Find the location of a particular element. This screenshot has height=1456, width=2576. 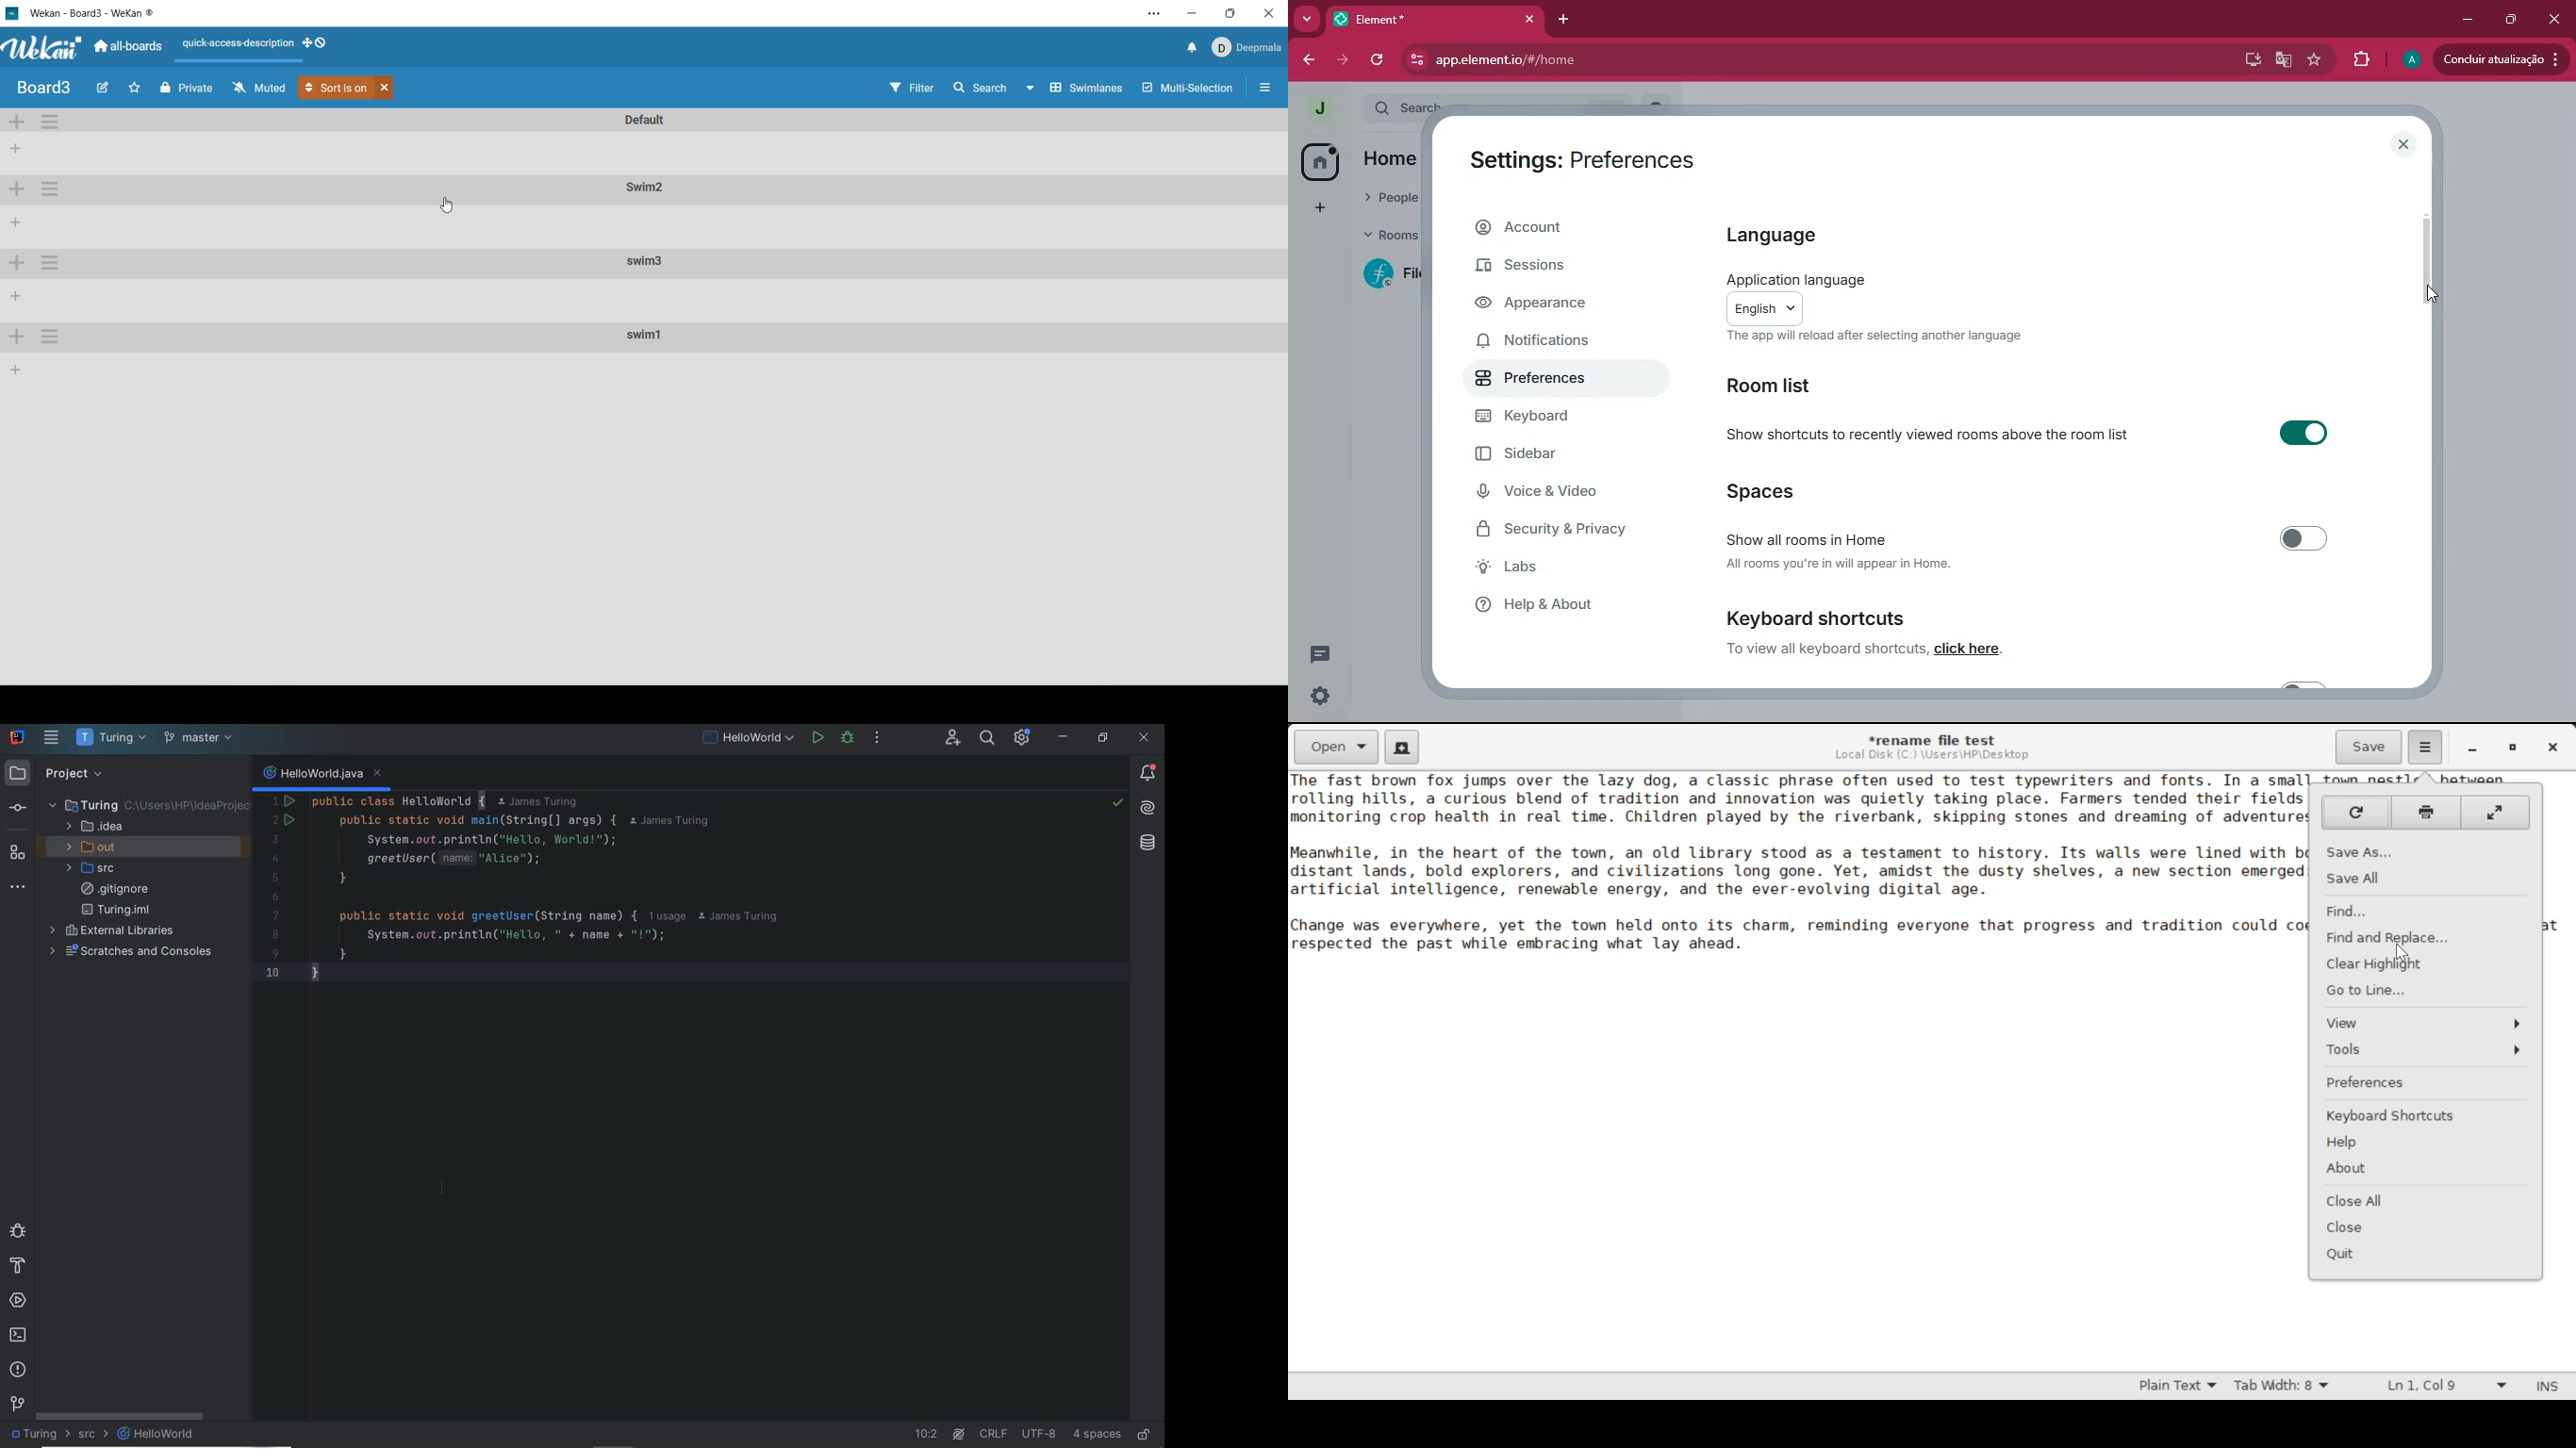

swim2 is located at coordinates (643, 190).